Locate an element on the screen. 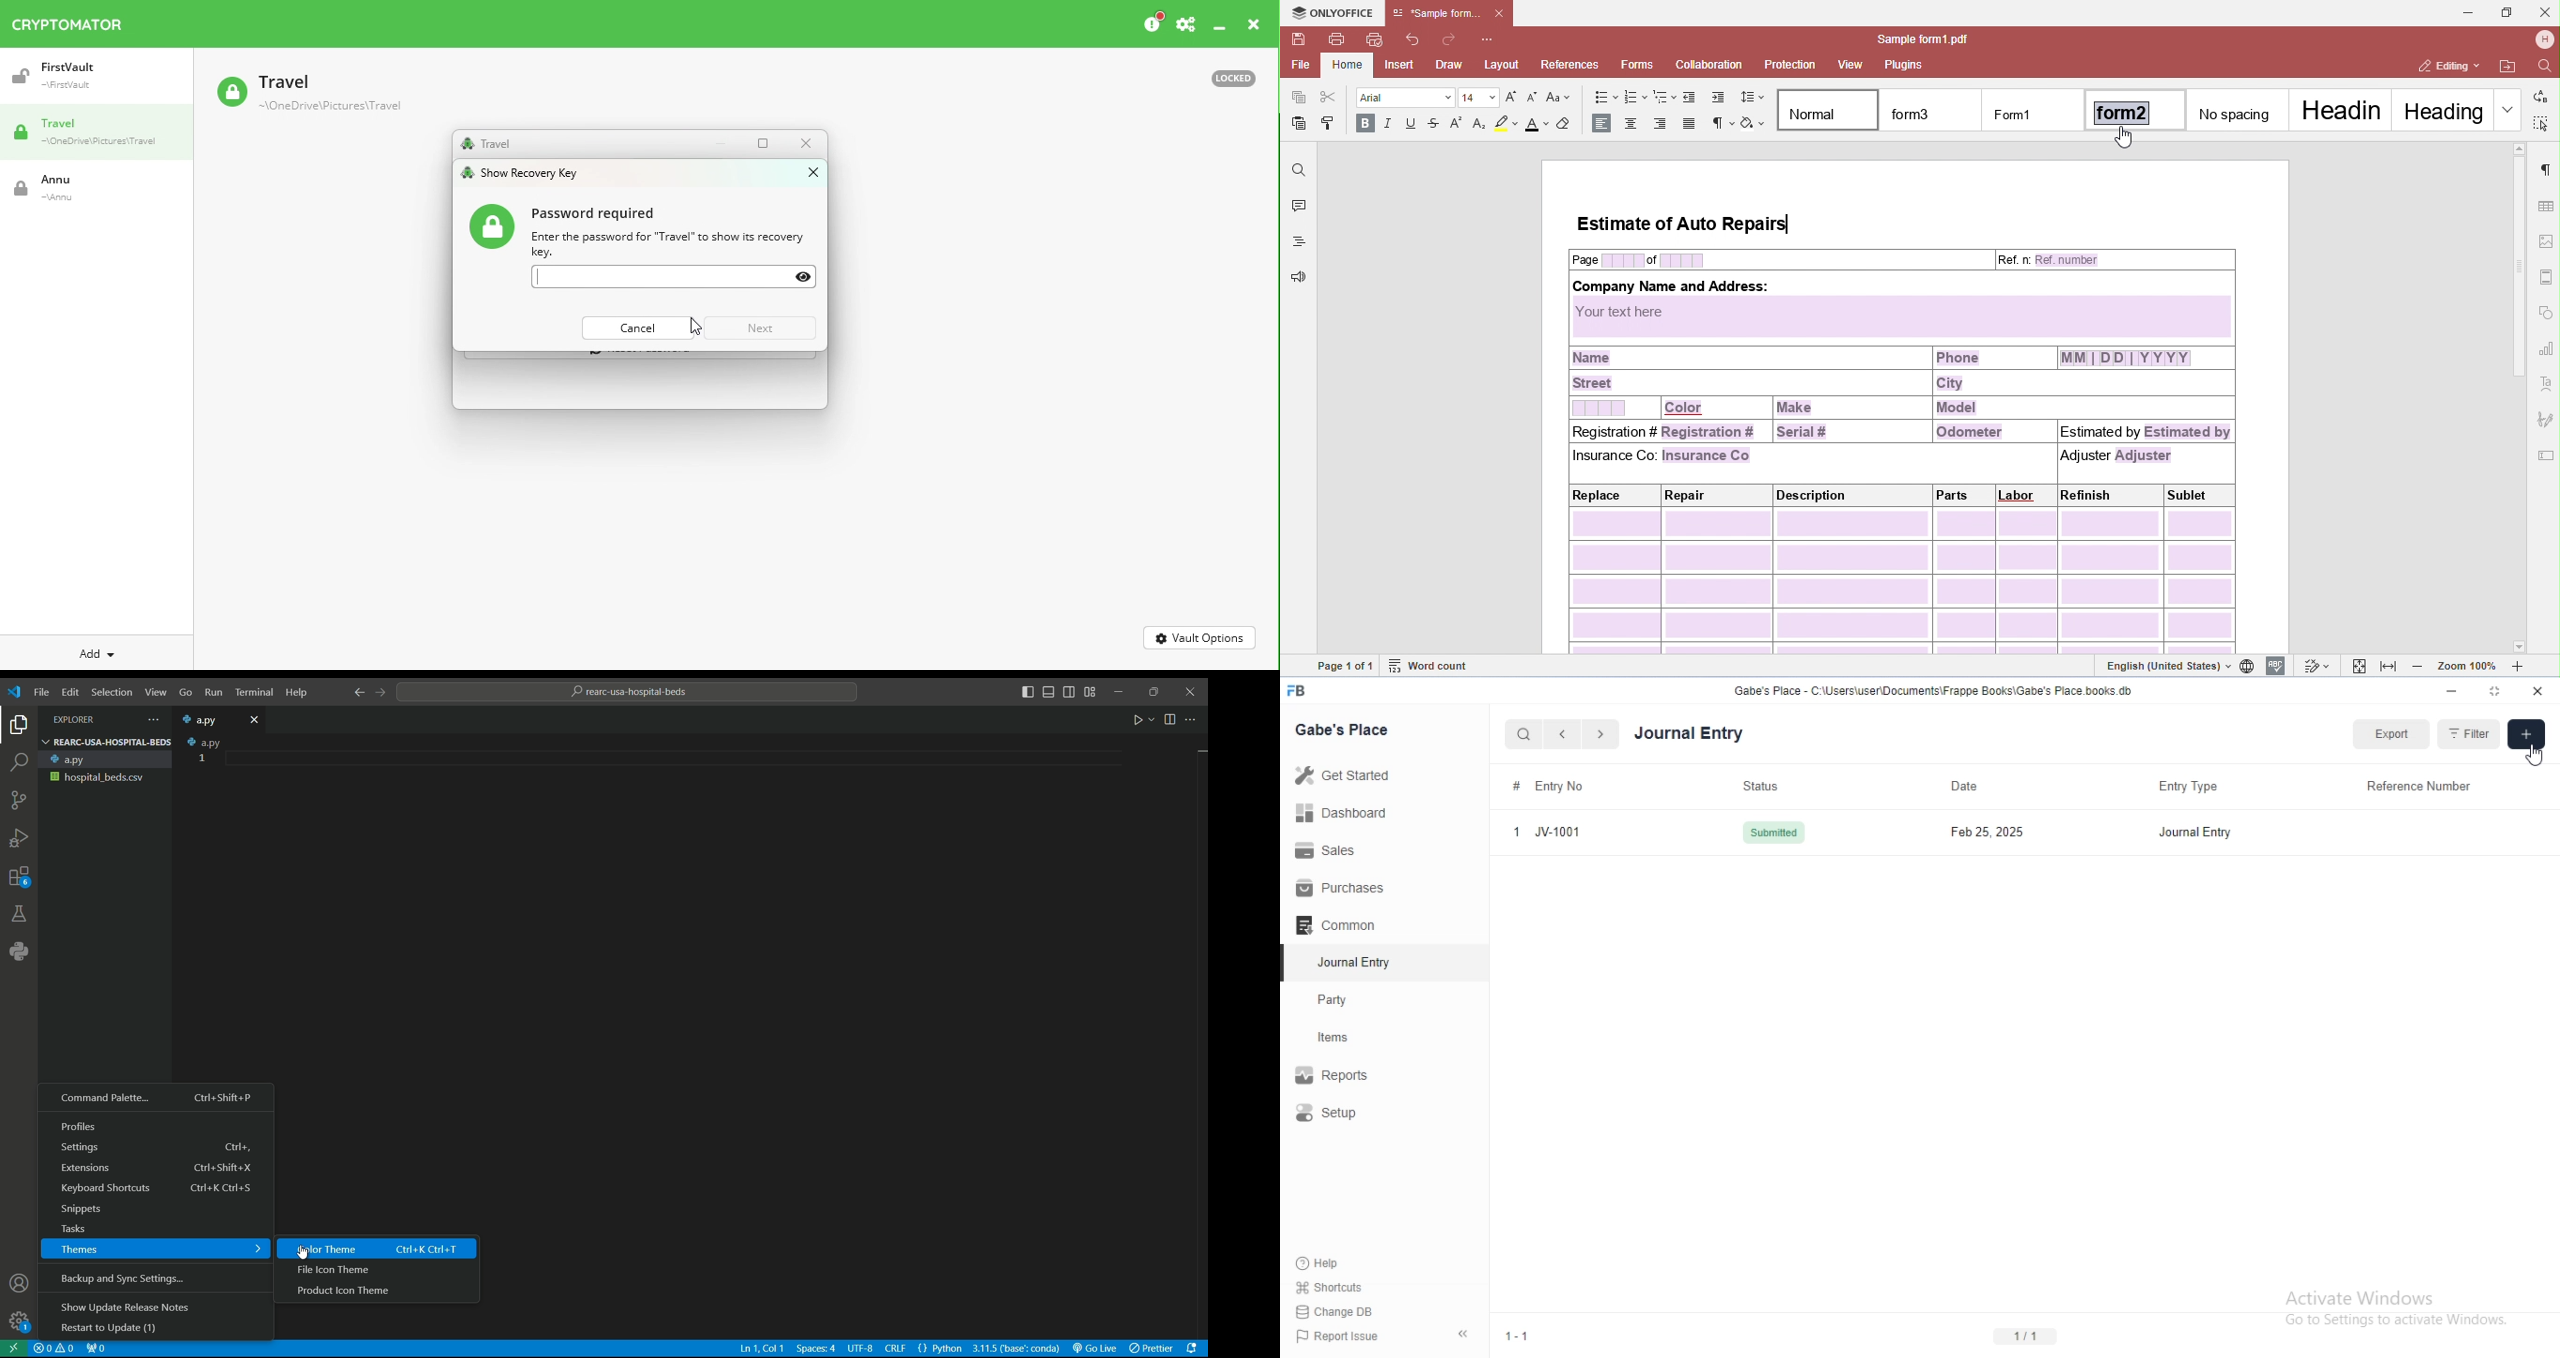 This screenshot has height=1372, width=2576. 1 is located at coordinates (1516, 832).